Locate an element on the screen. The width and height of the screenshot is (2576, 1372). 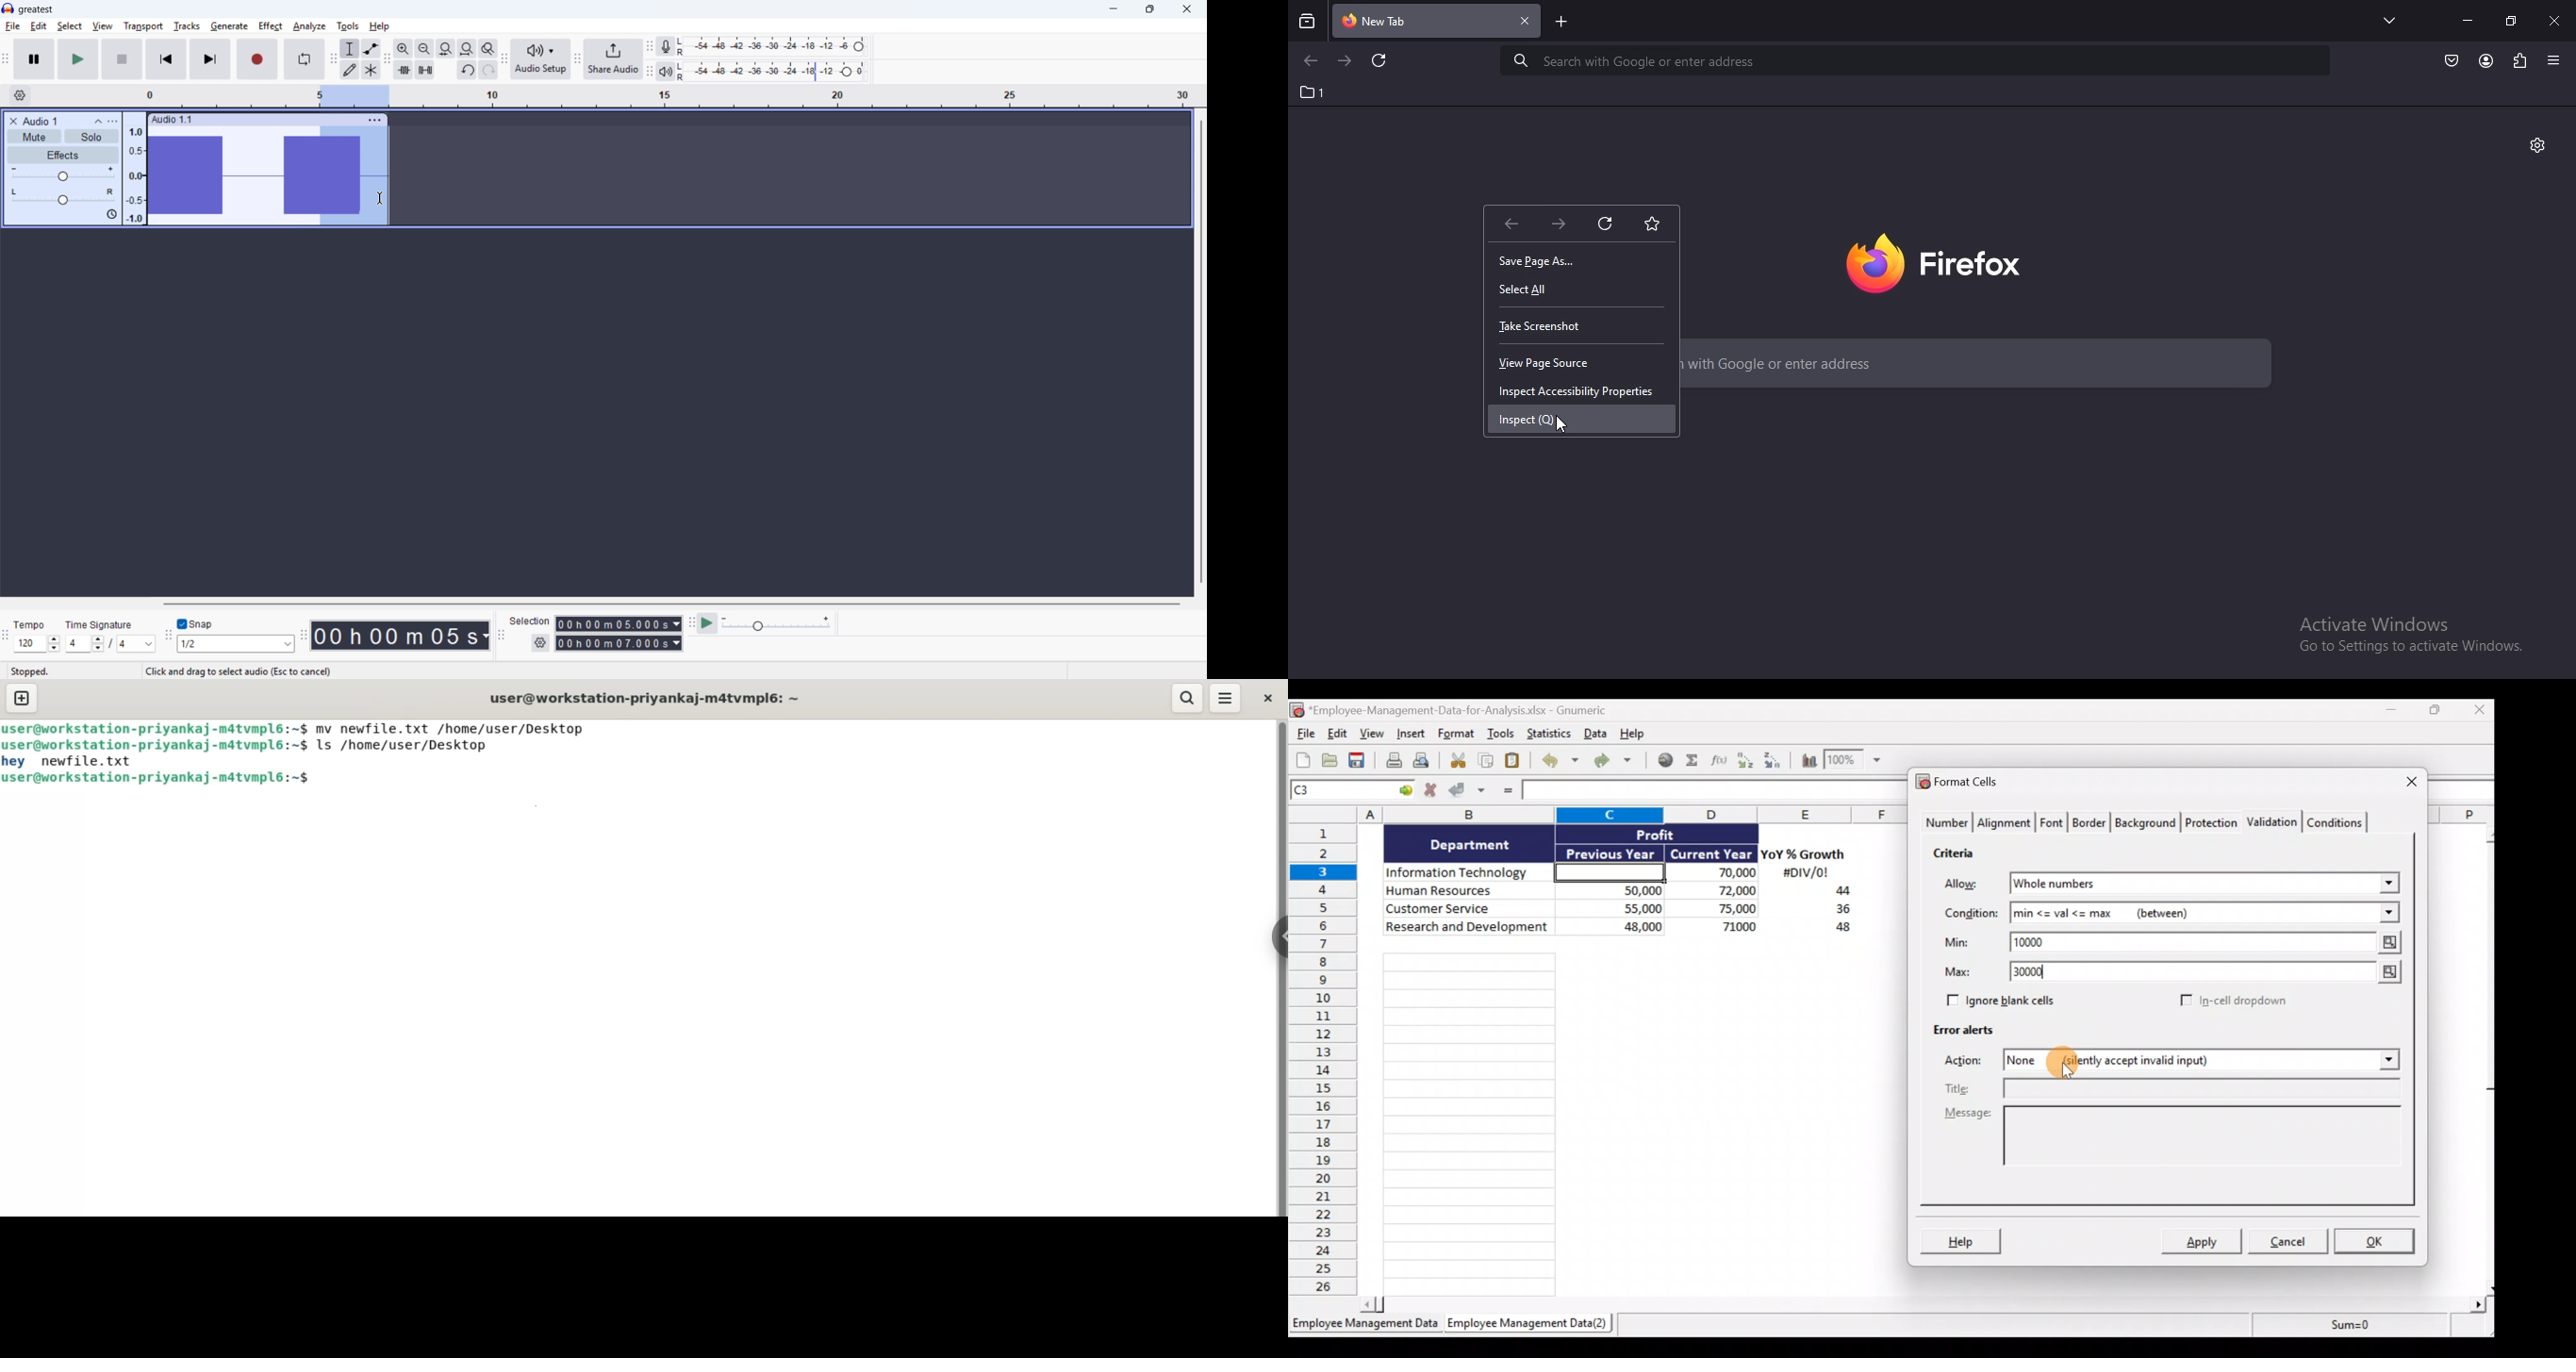
Whole numbers is located at coordinates (2132, 884).